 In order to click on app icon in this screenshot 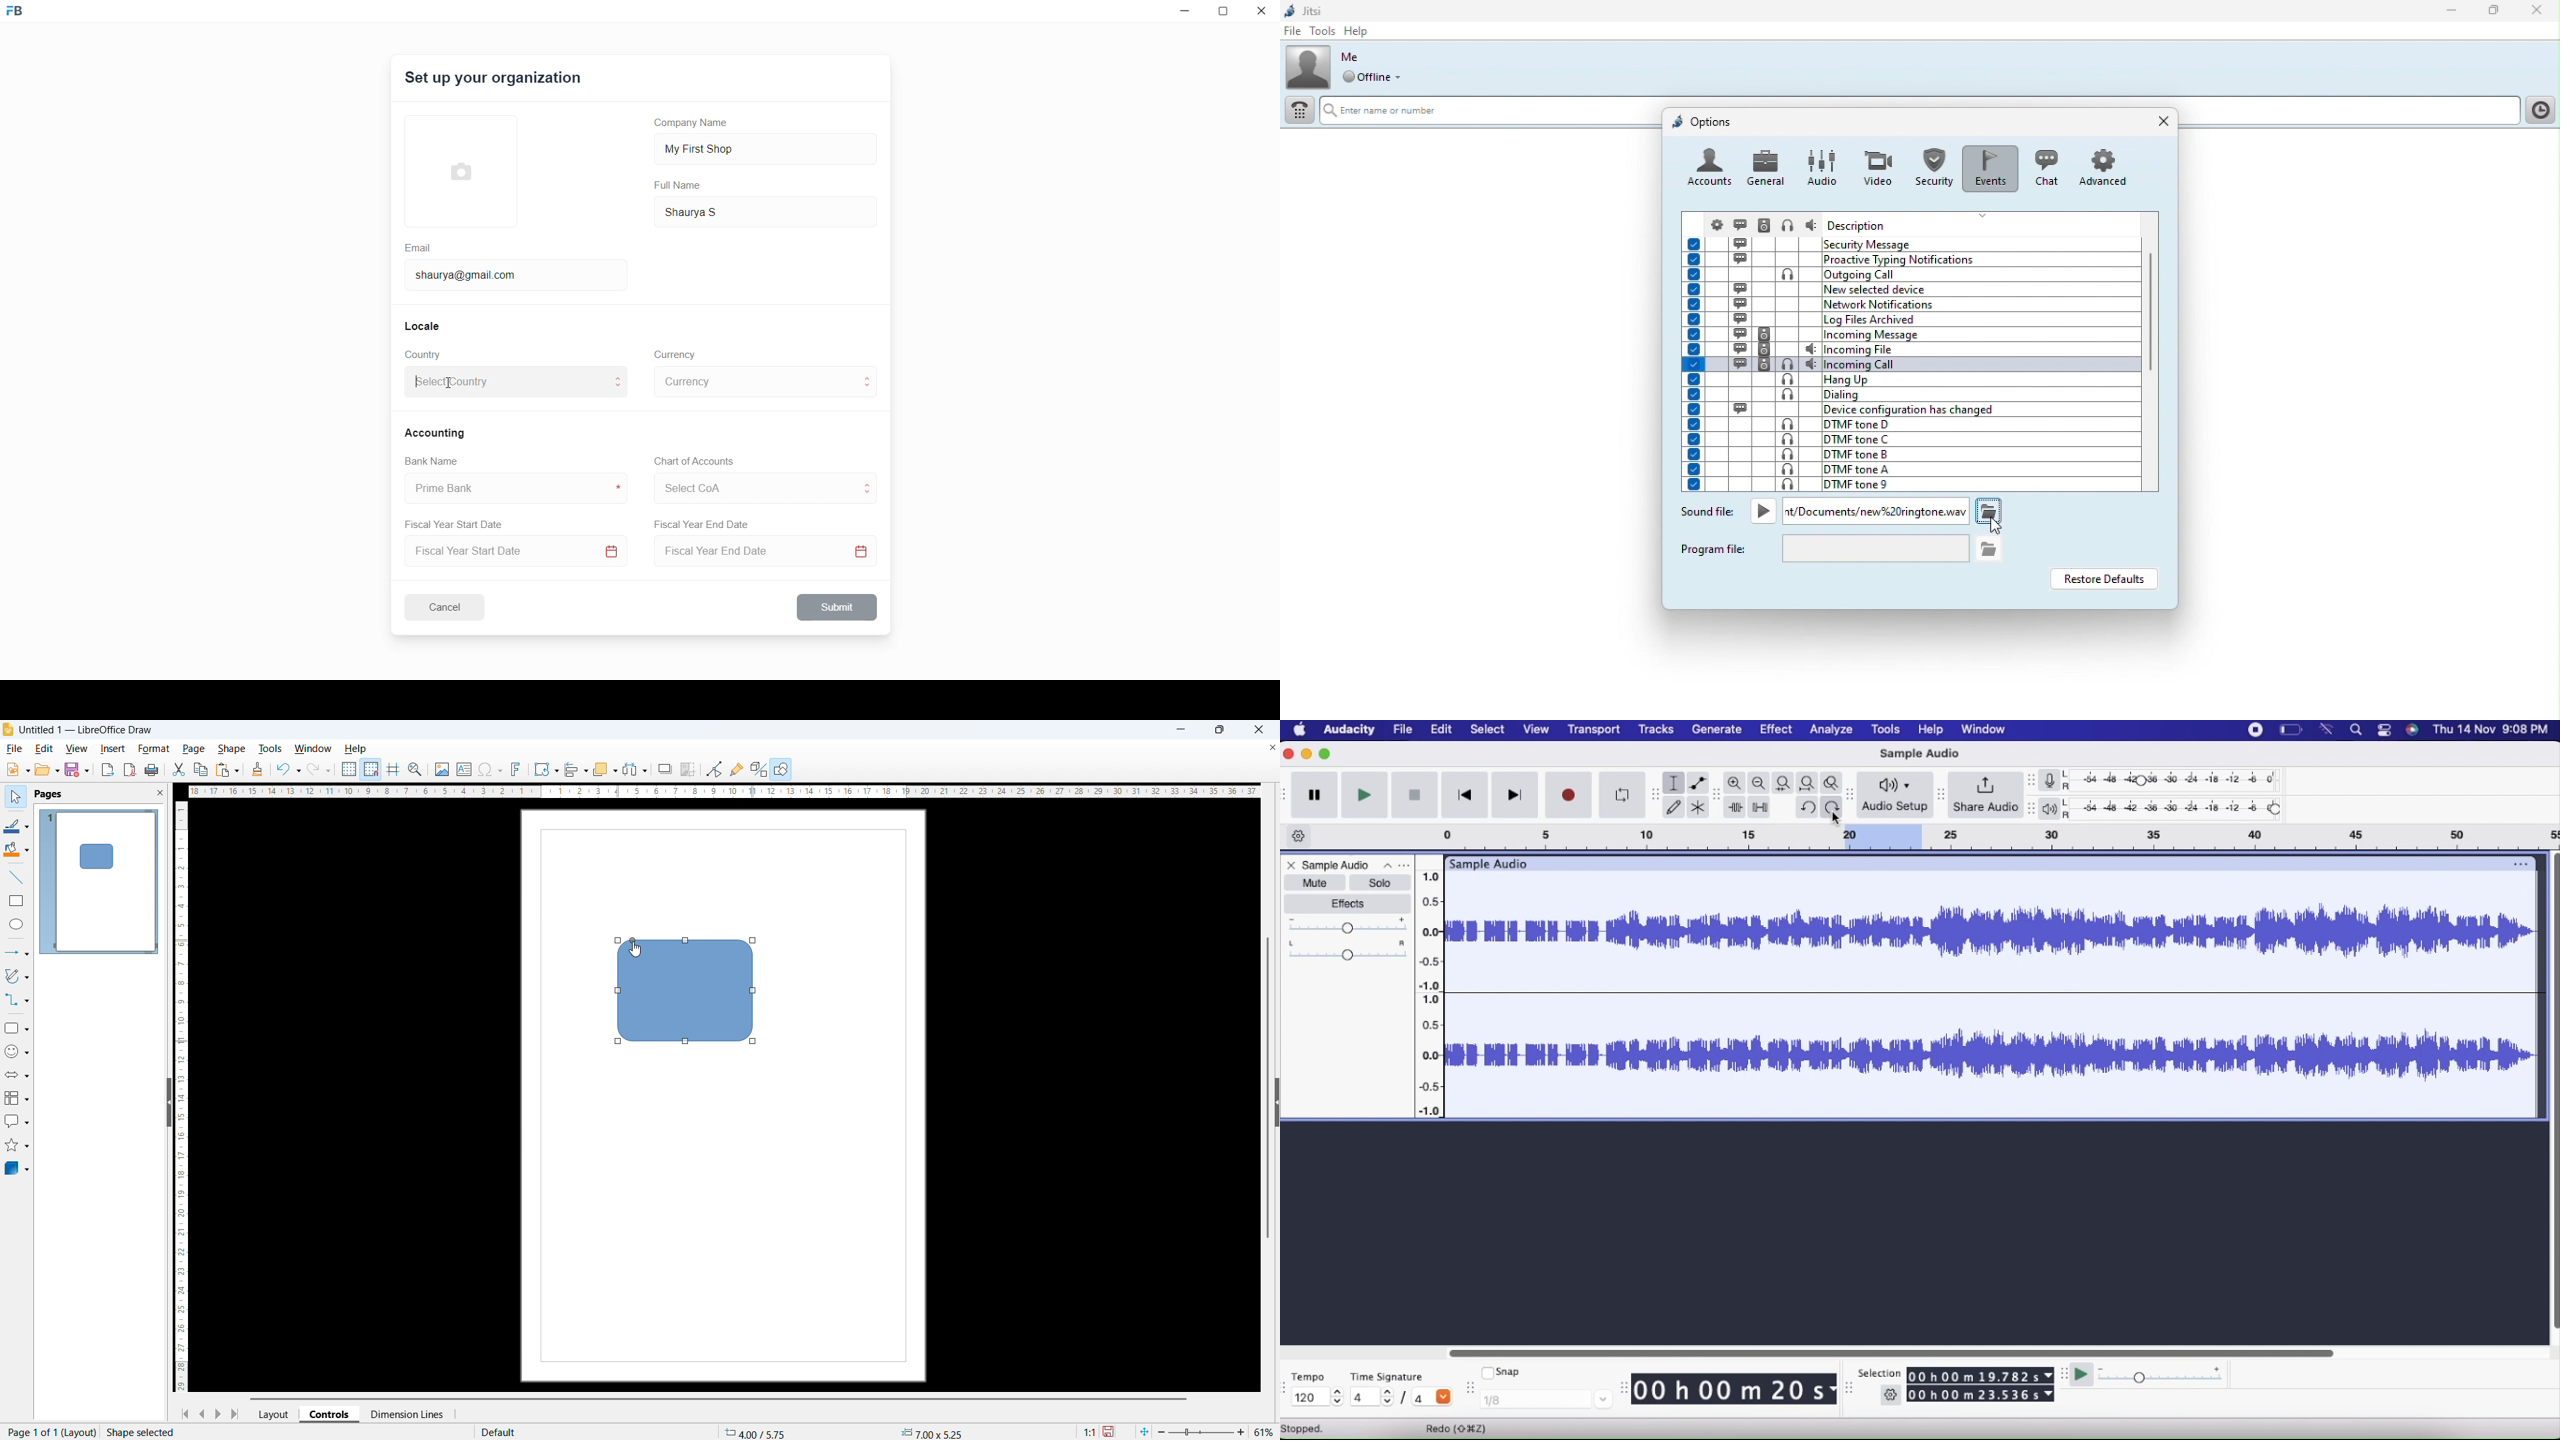, I will do `click(2412, 730)`.